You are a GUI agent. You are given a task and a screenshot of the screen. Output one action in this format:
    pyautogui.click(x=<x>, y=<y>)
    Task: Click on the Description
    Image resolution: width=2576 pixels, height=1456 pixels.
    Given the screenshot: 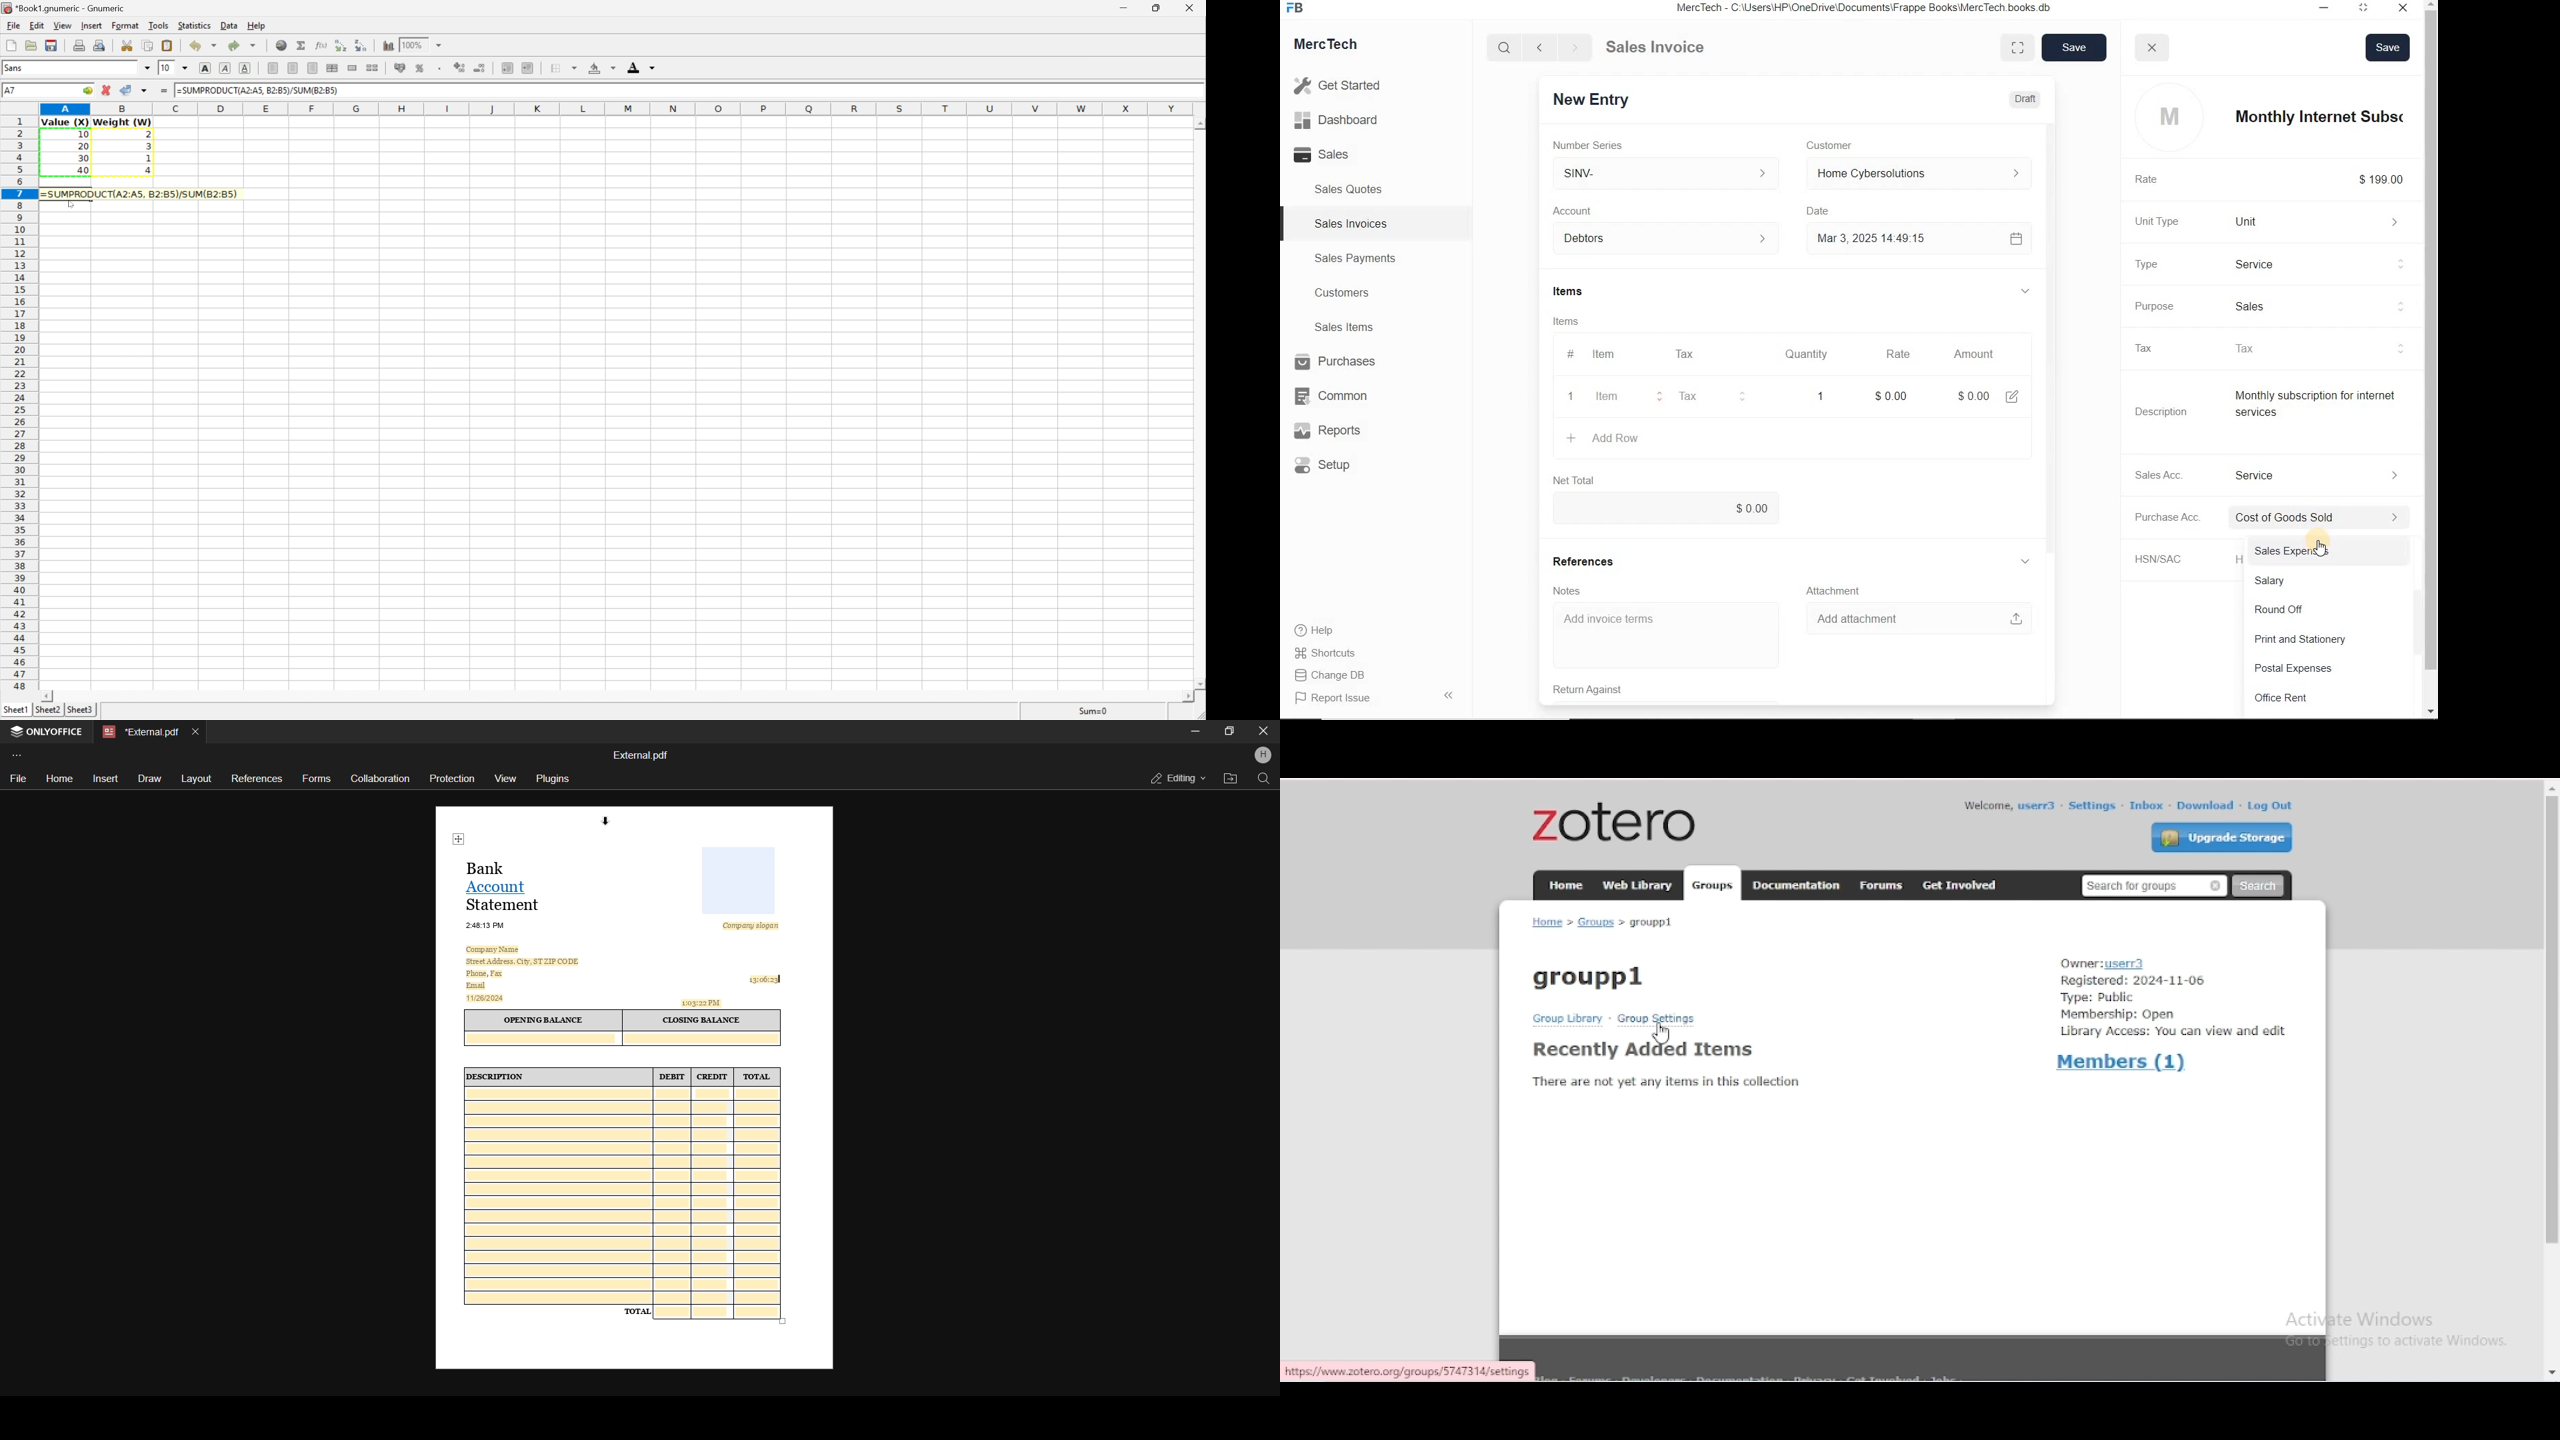 What is the action you would take?
    pyautogui.click(x=2170, y=412)
    